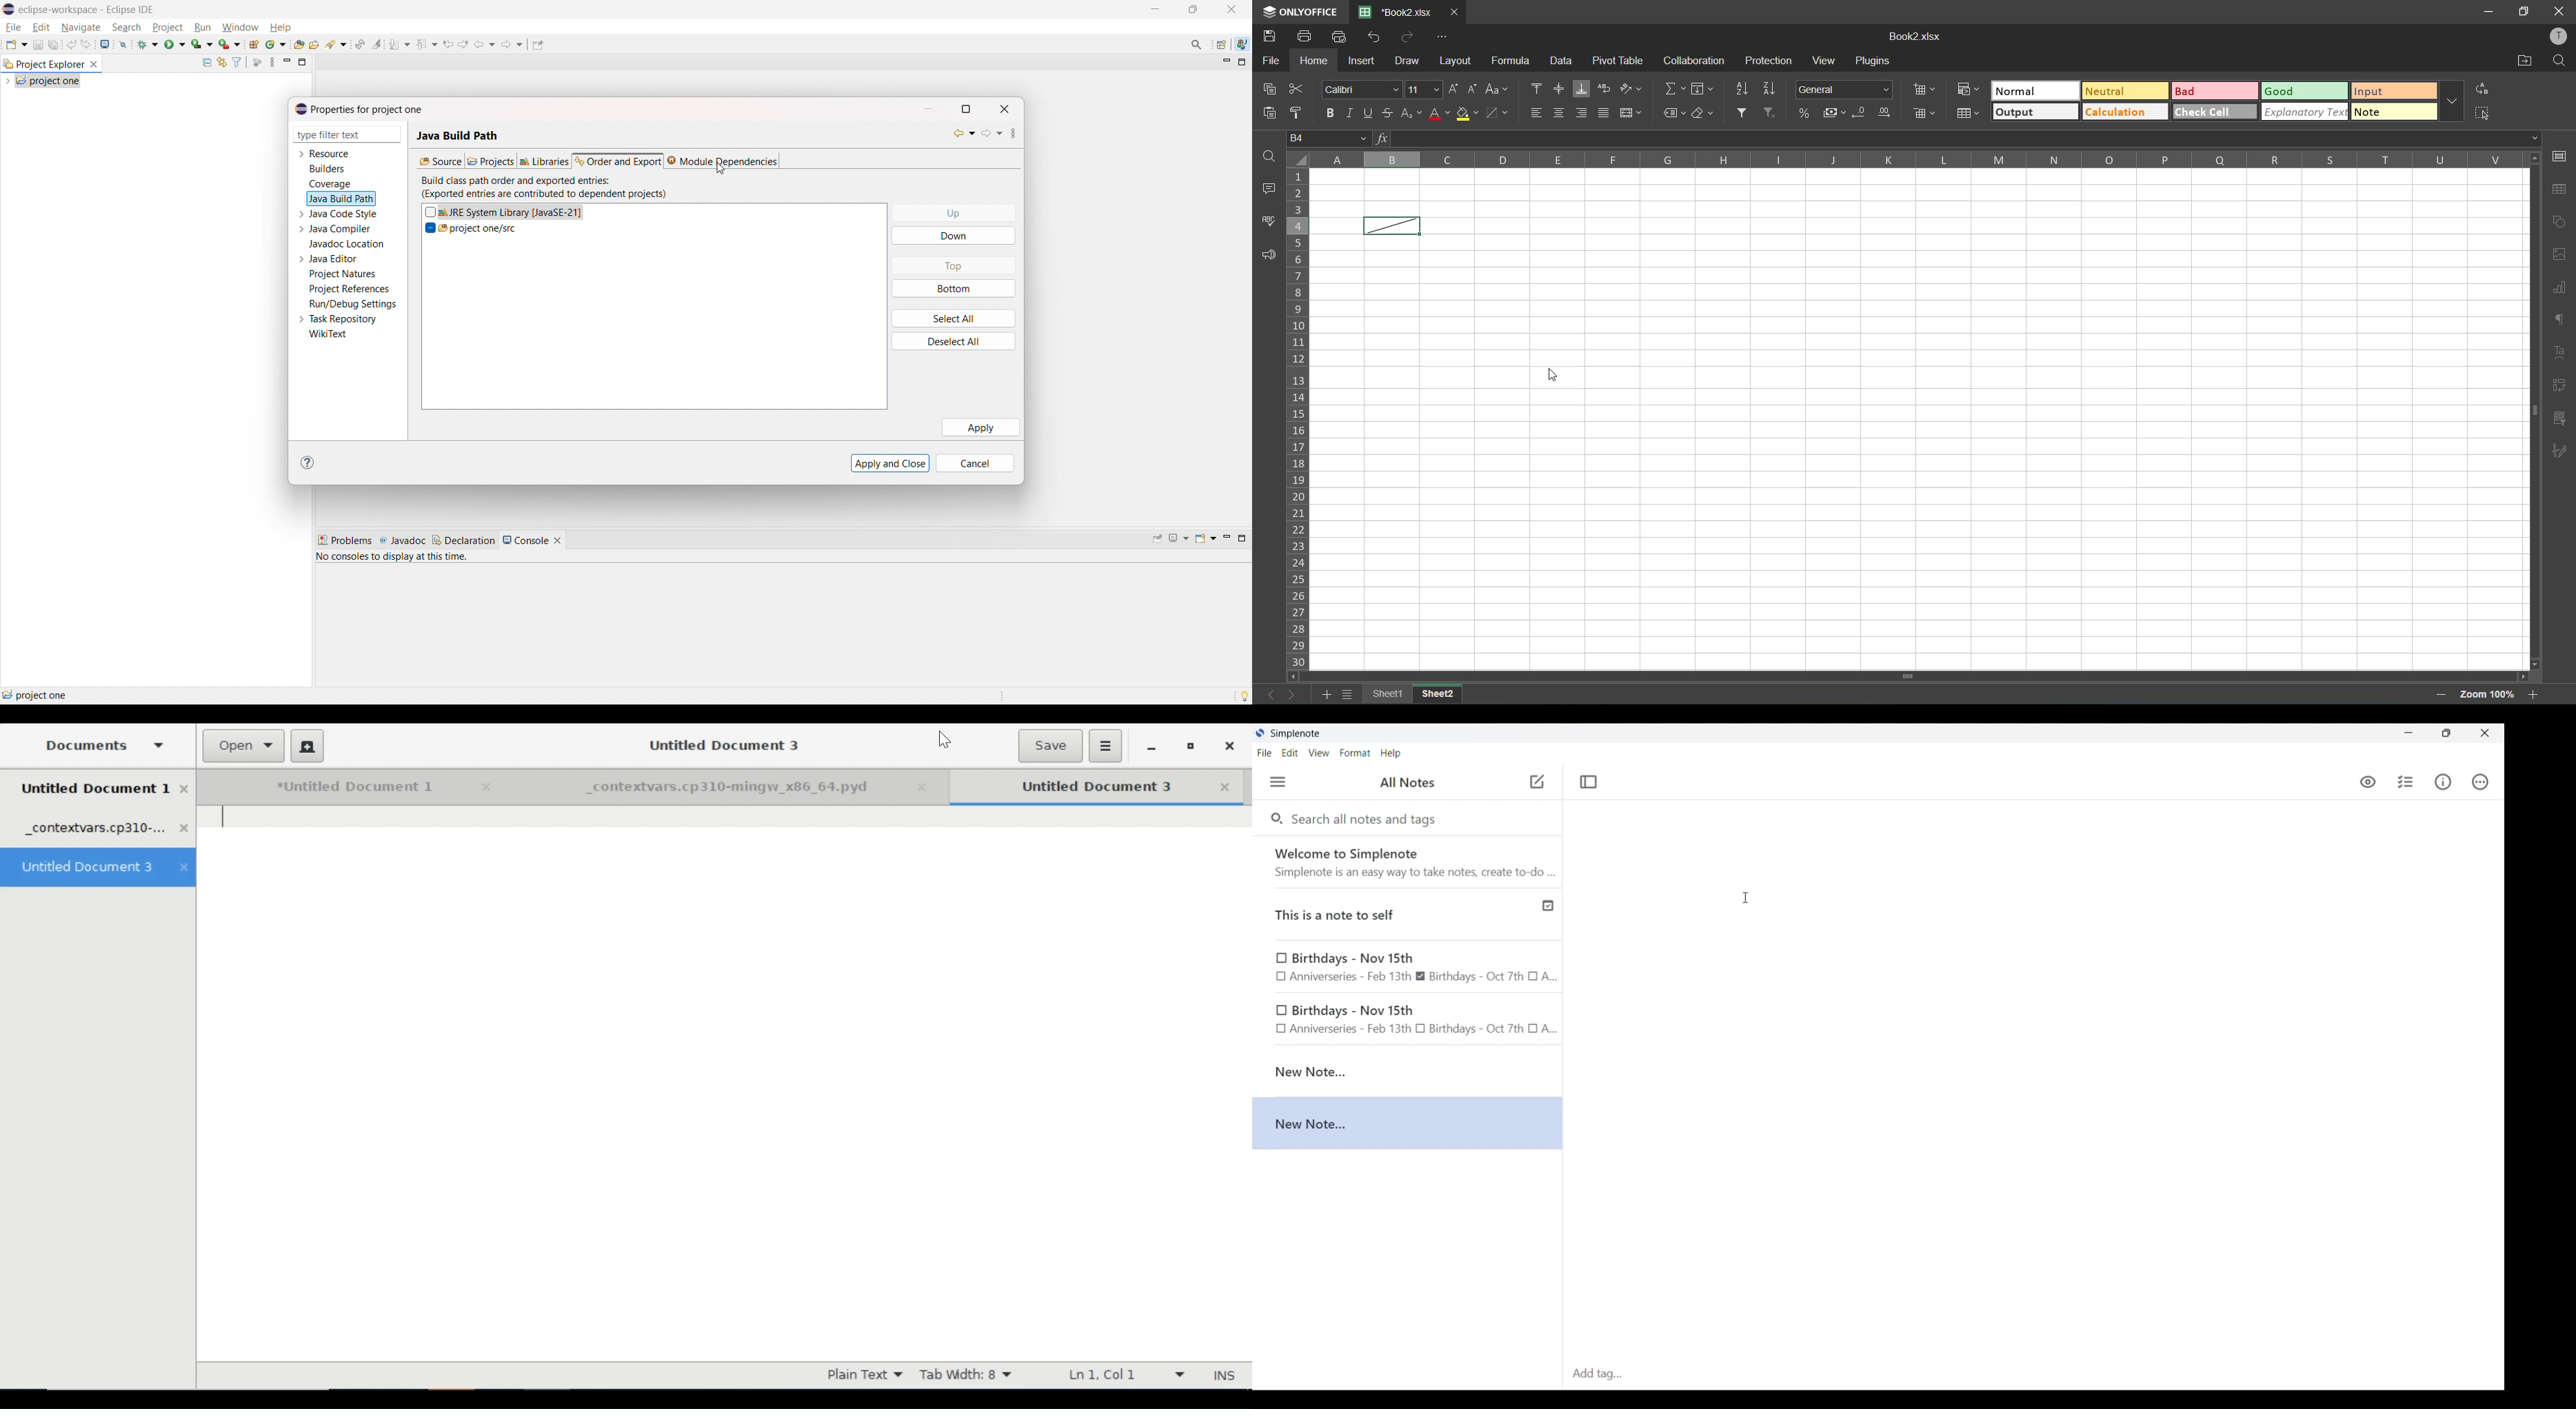 The height and width of the screenshot is (1428, 2576). I want to click on font color, so click(1440, 115).